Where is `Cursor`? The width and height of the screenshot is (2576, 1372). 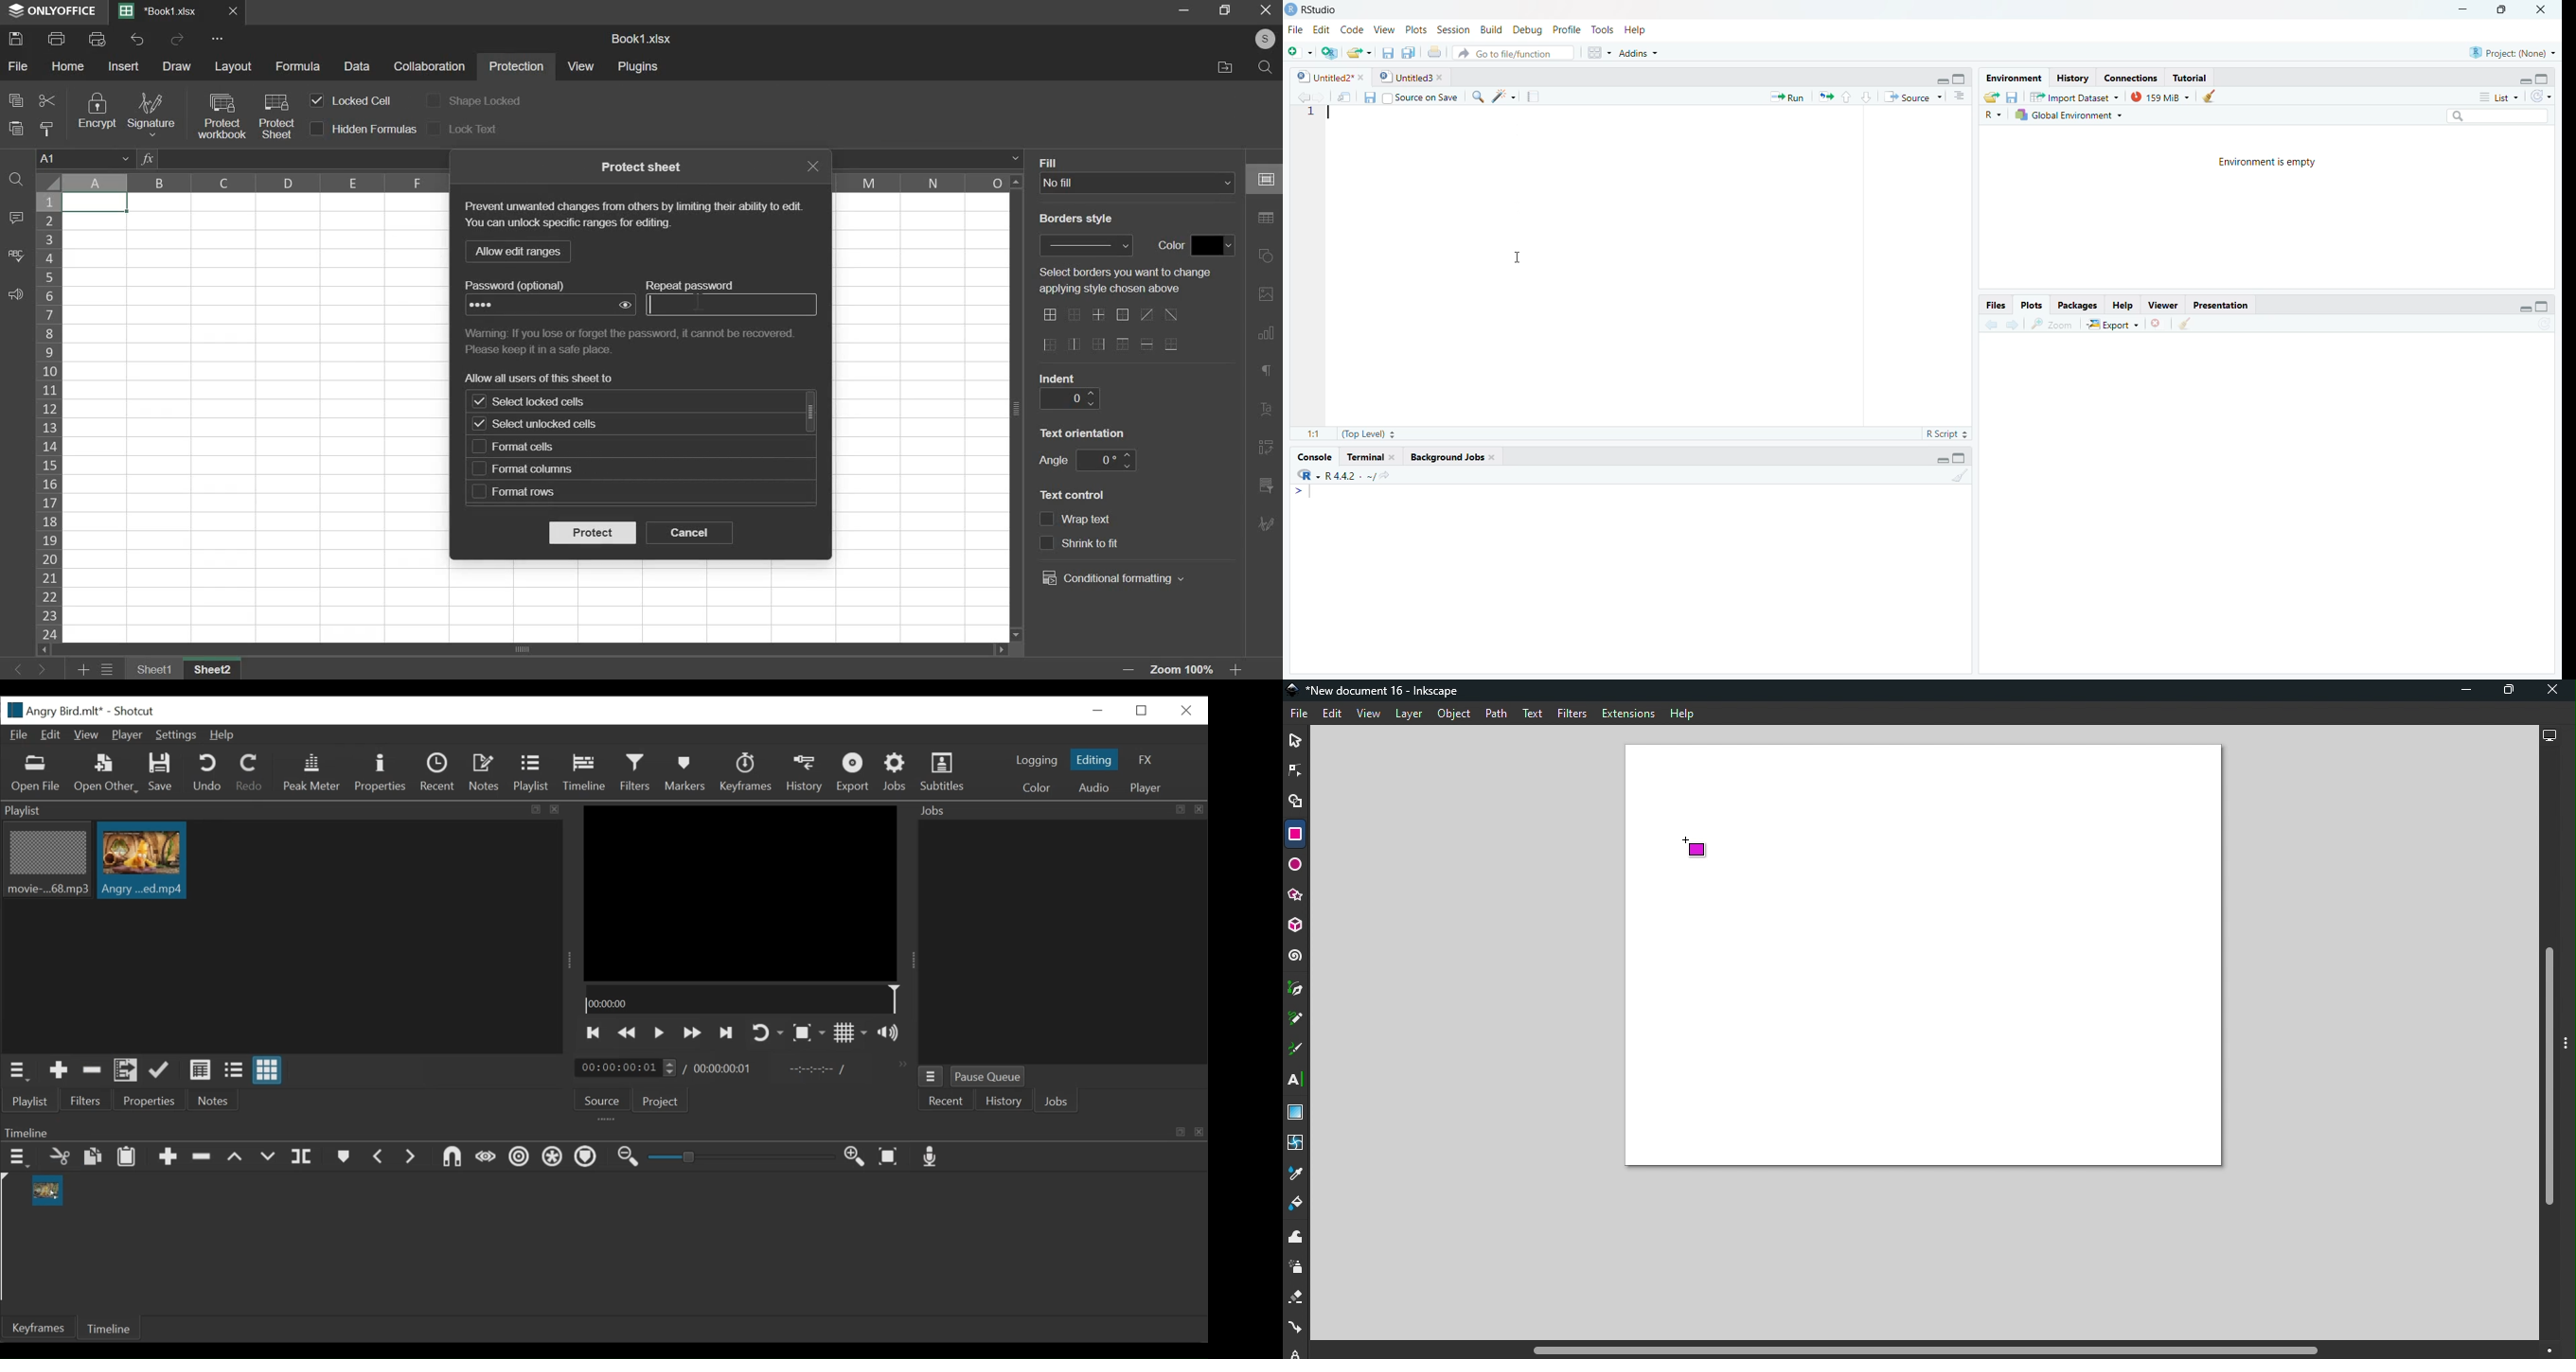
Cursor is located at coordinates (1518, 256).